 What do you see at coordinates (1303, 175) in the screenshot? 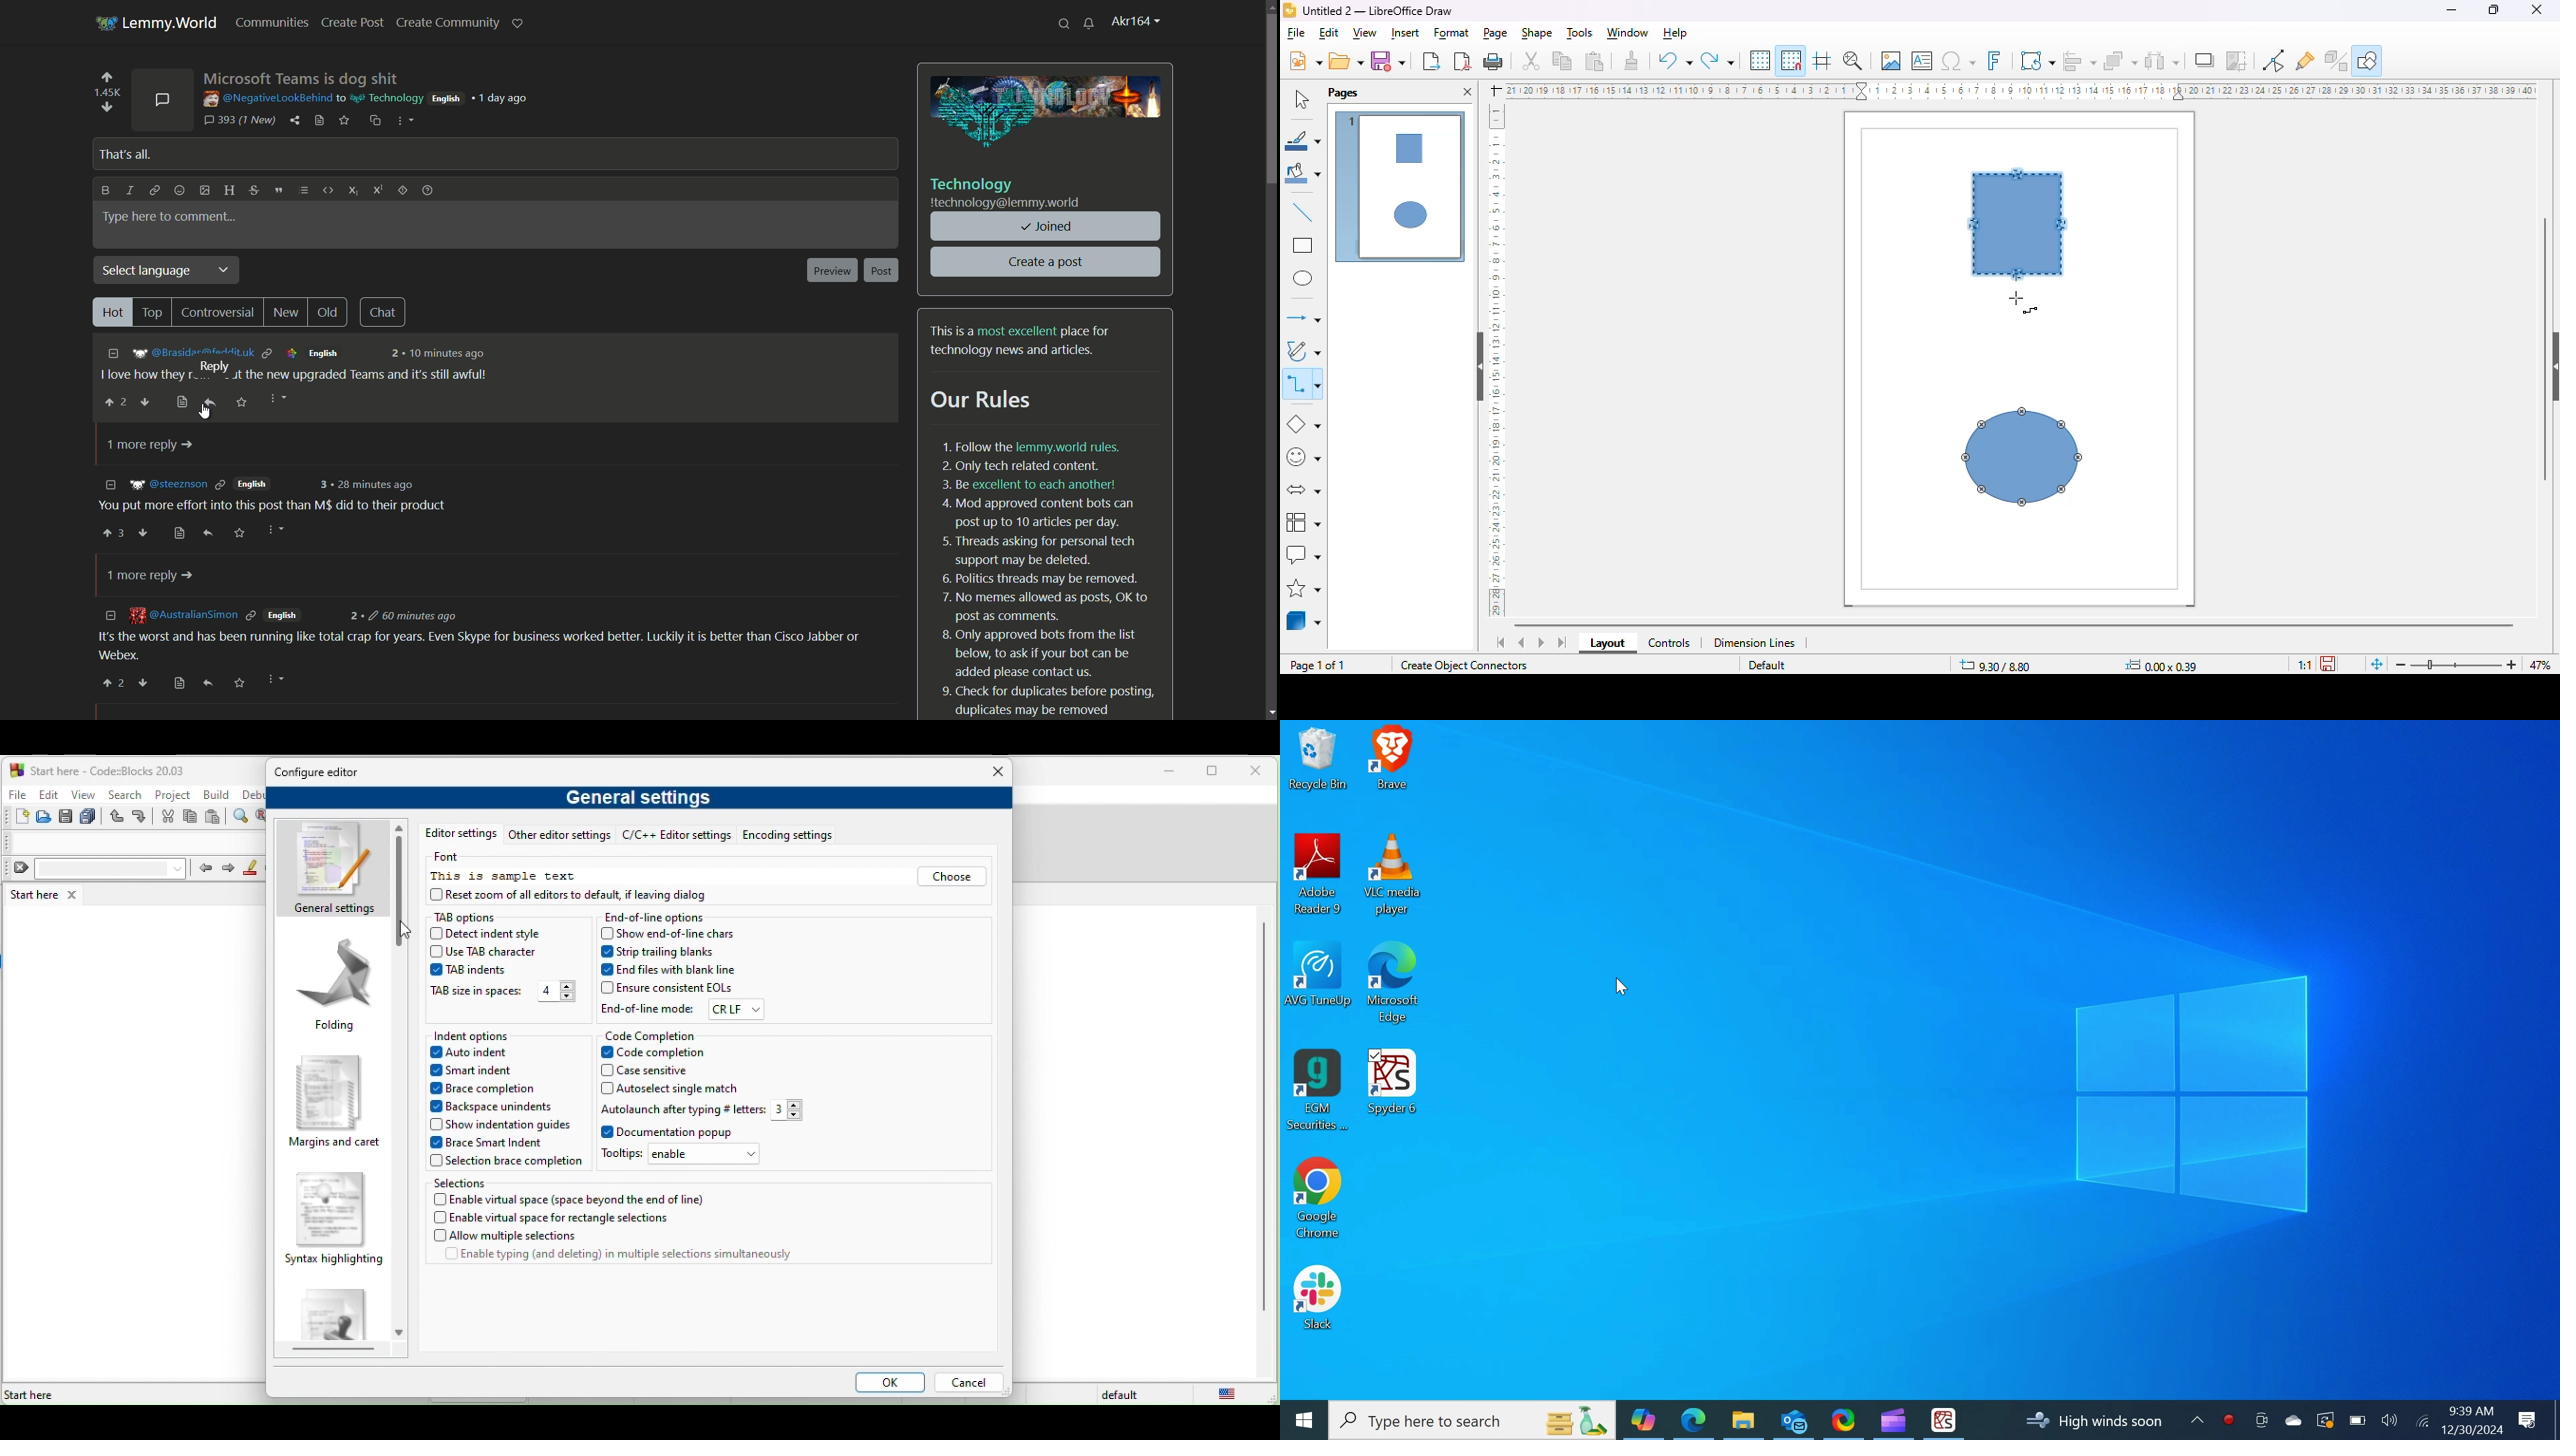
I see `fill color` at bounding box center [1303, 175].